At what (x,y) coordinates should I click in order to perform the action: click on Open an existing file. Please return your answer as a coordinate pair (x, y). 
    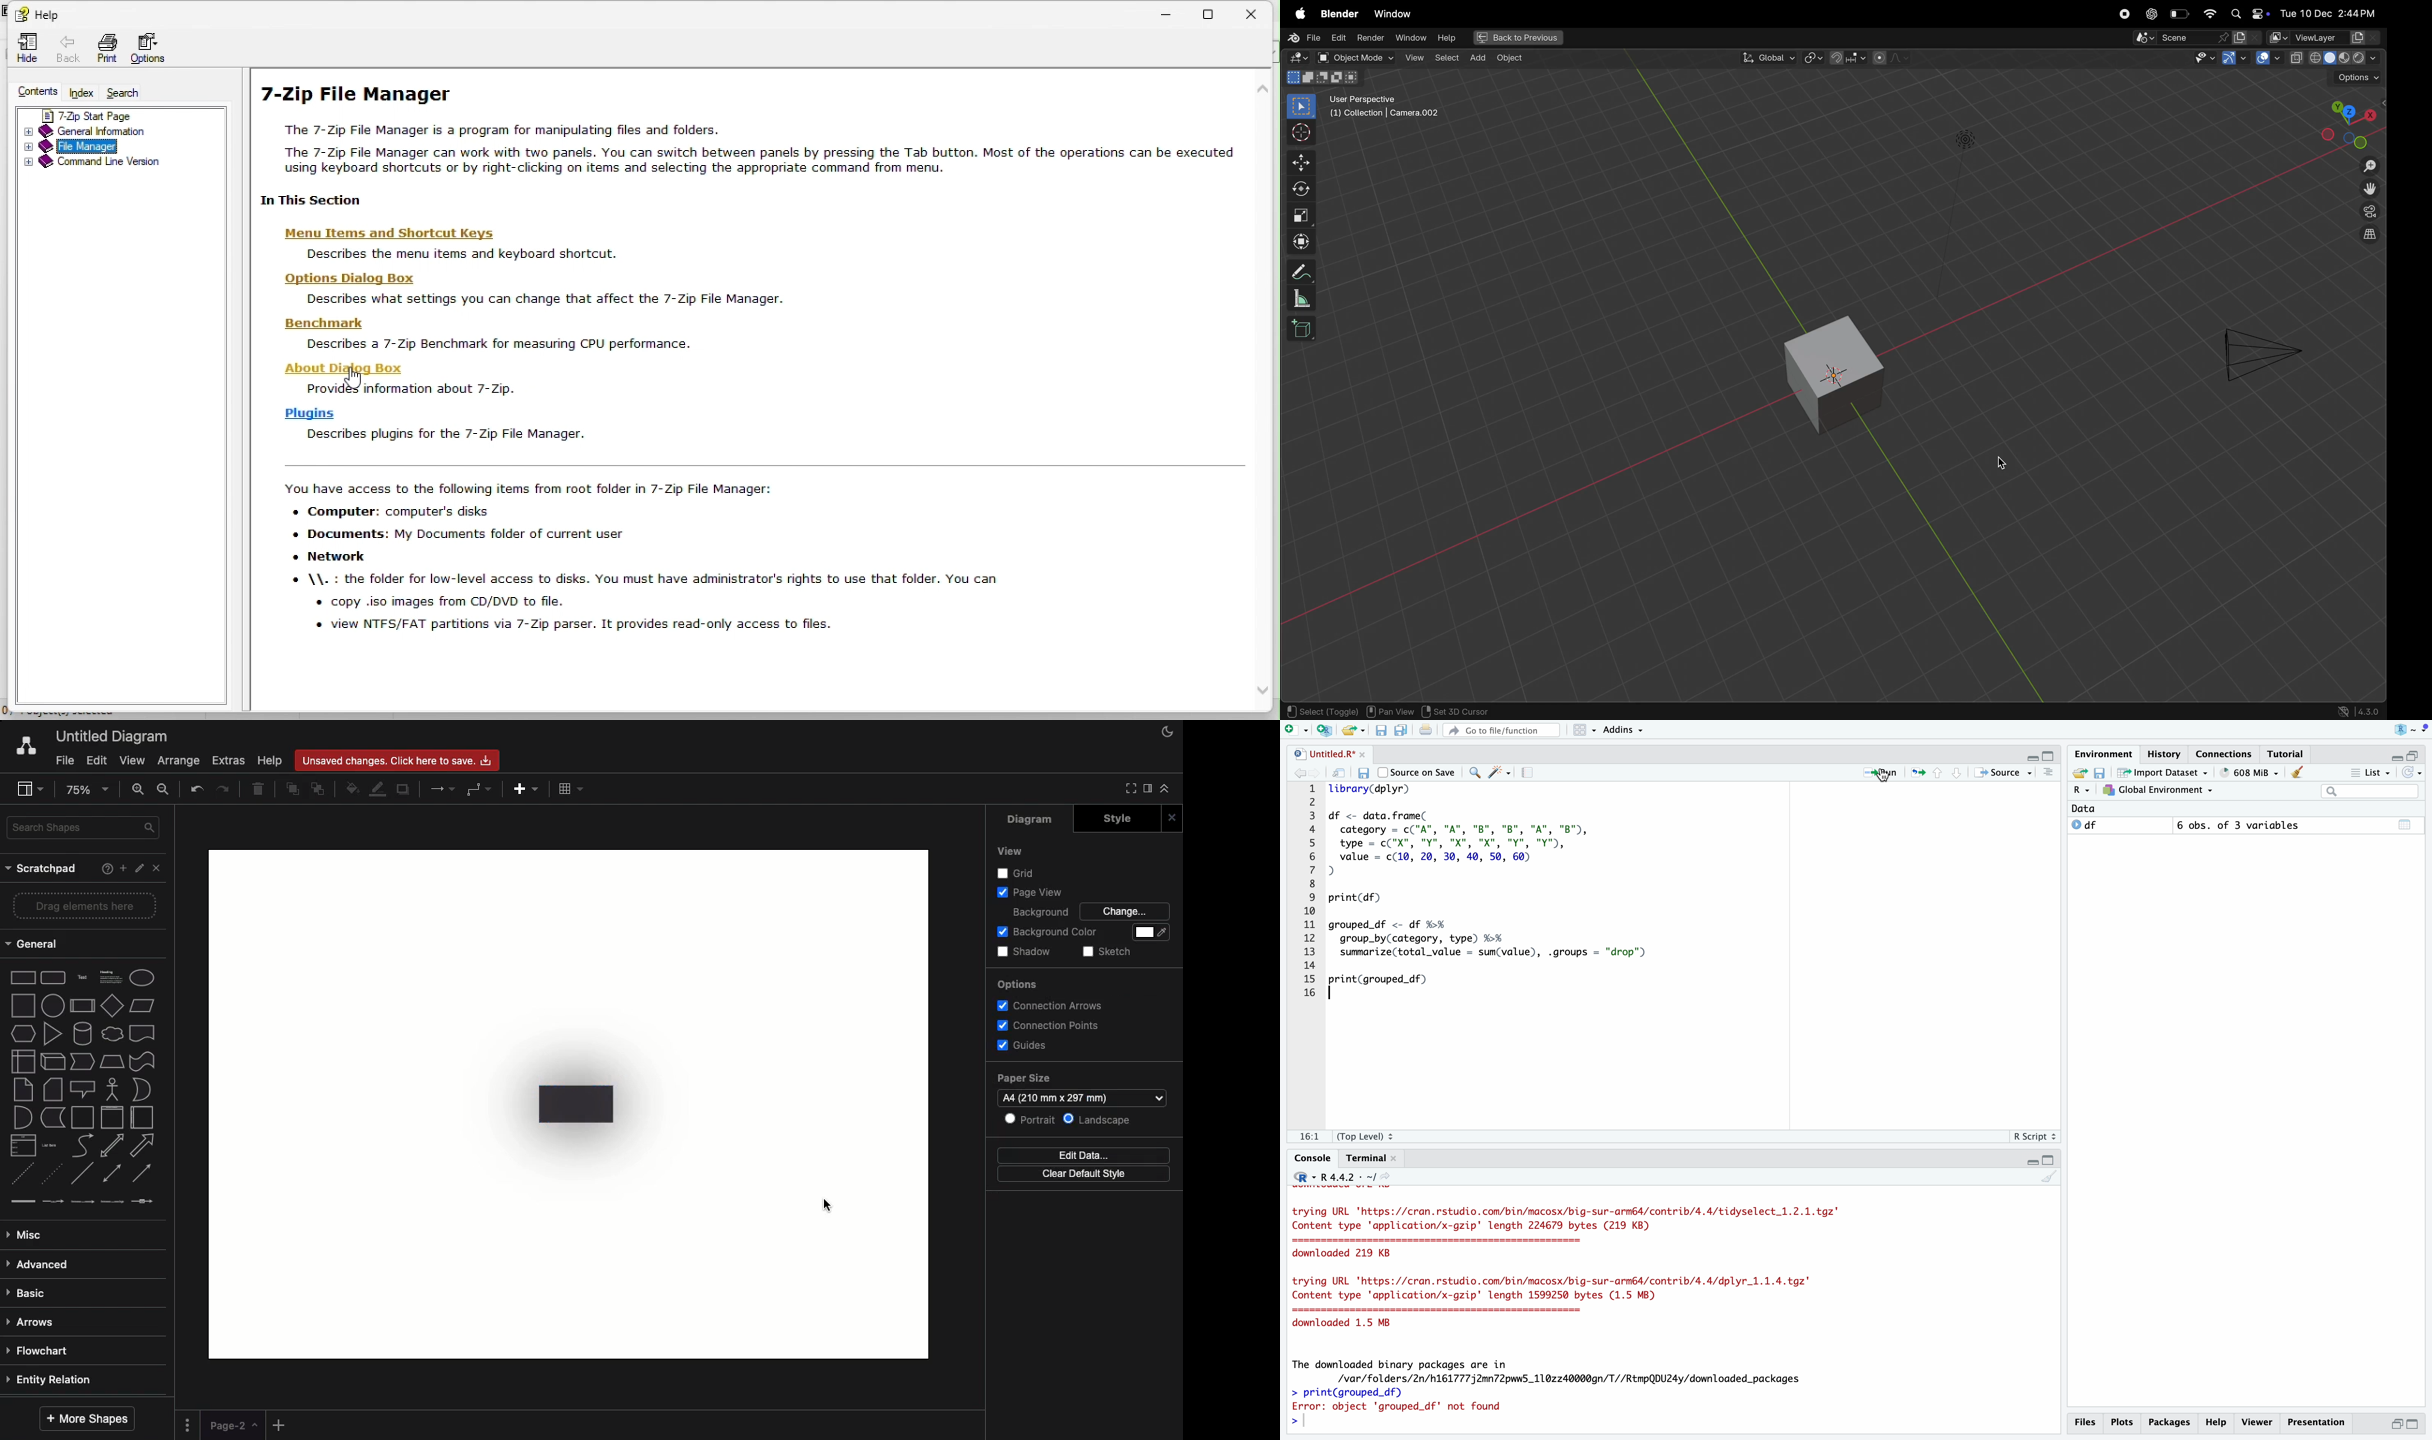
    Looking at the image, I should click on (1353, 729).